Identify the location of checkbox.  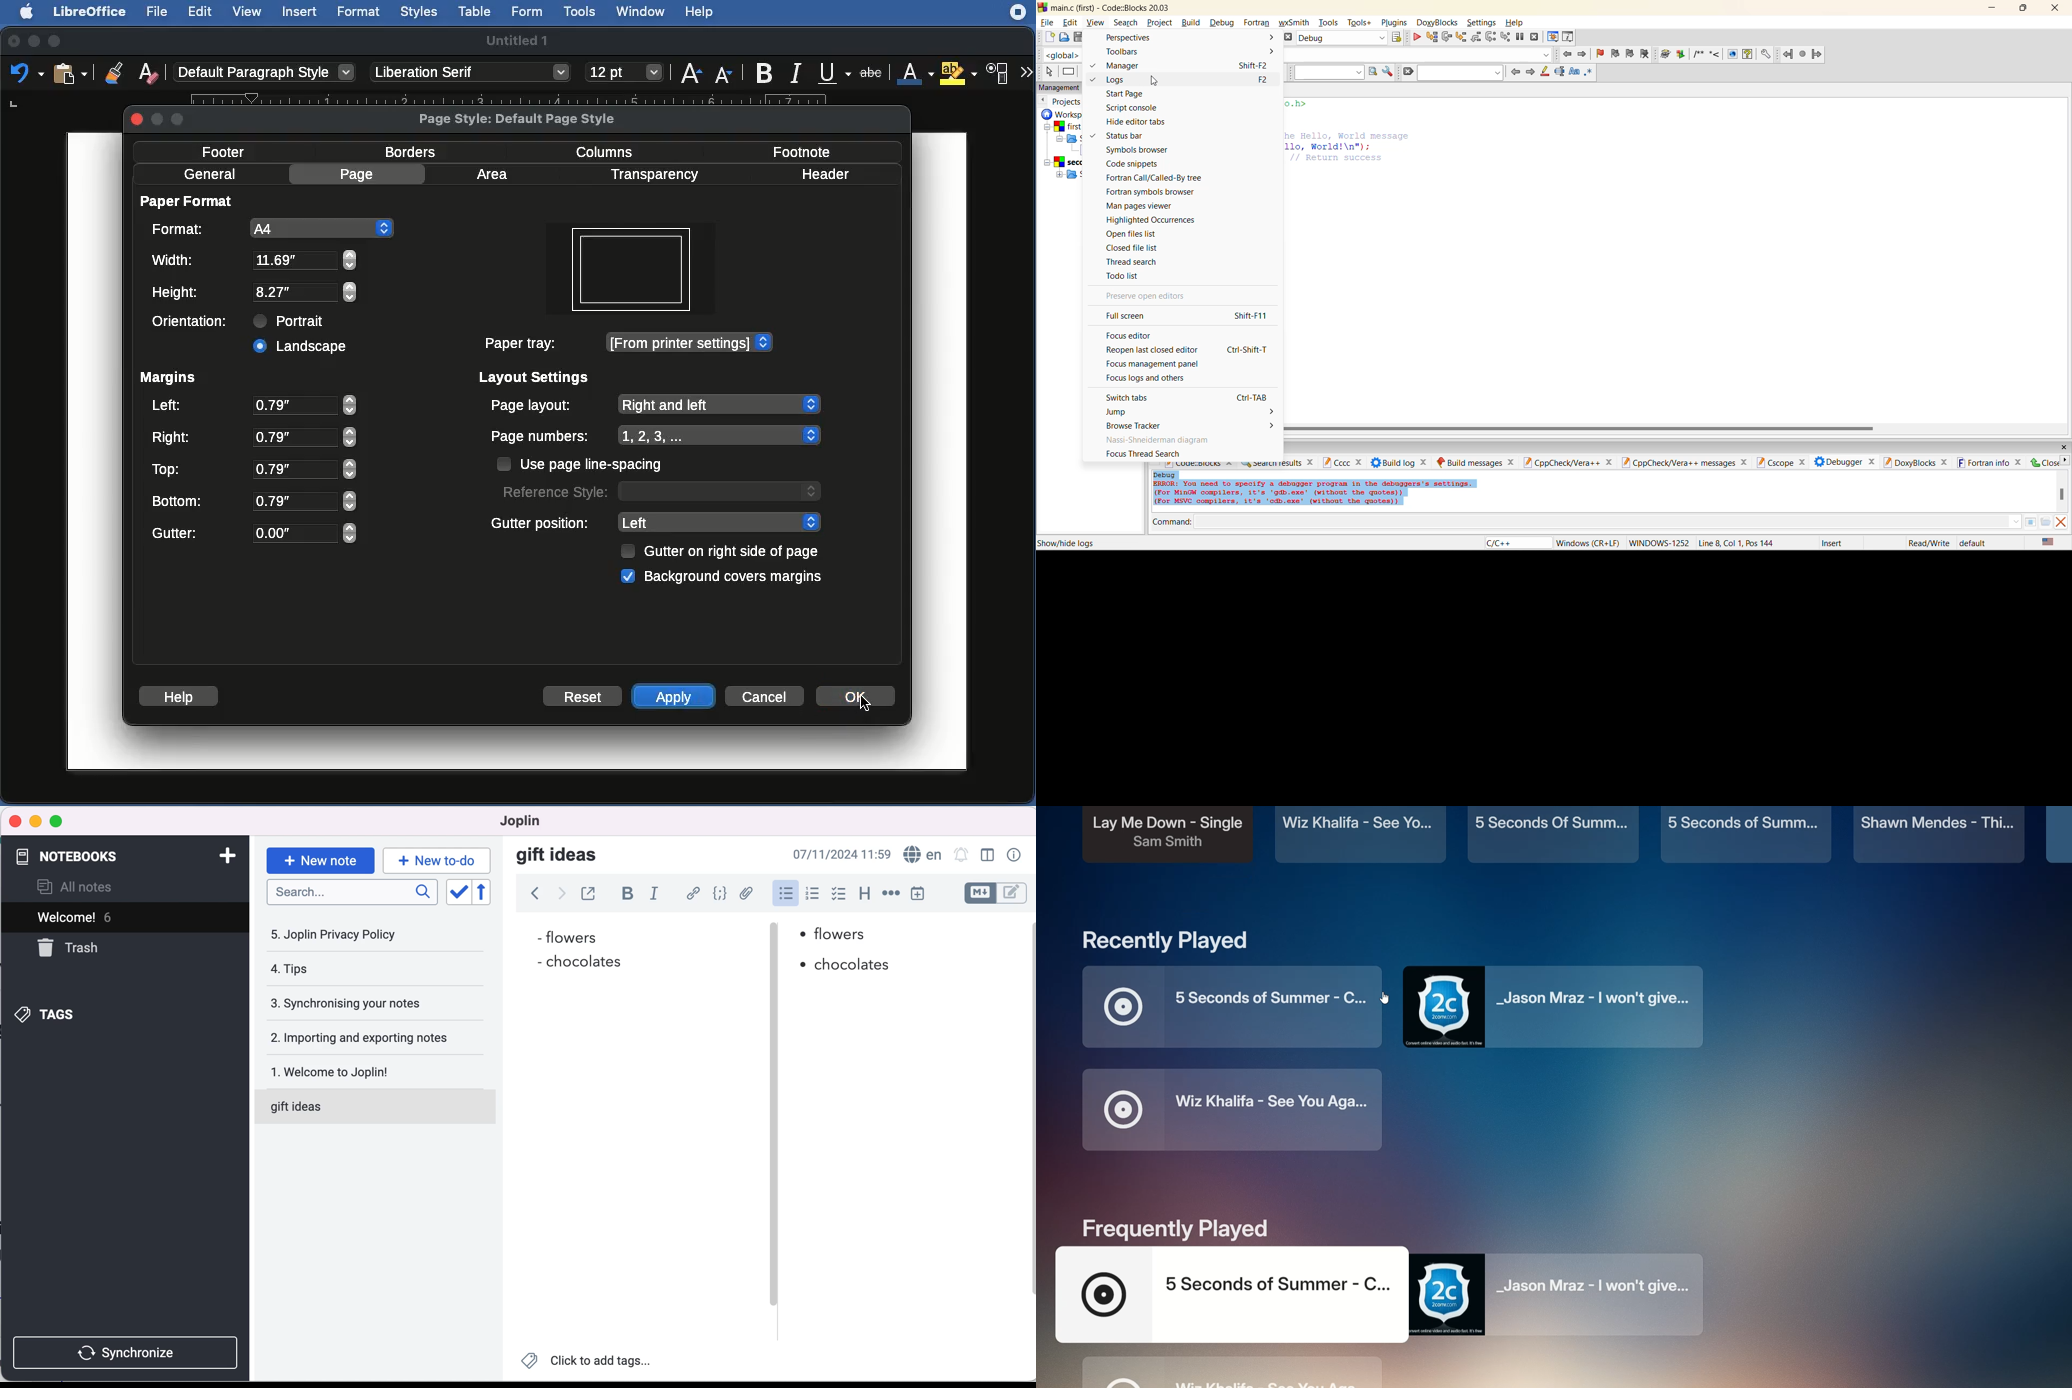
(504, 463).